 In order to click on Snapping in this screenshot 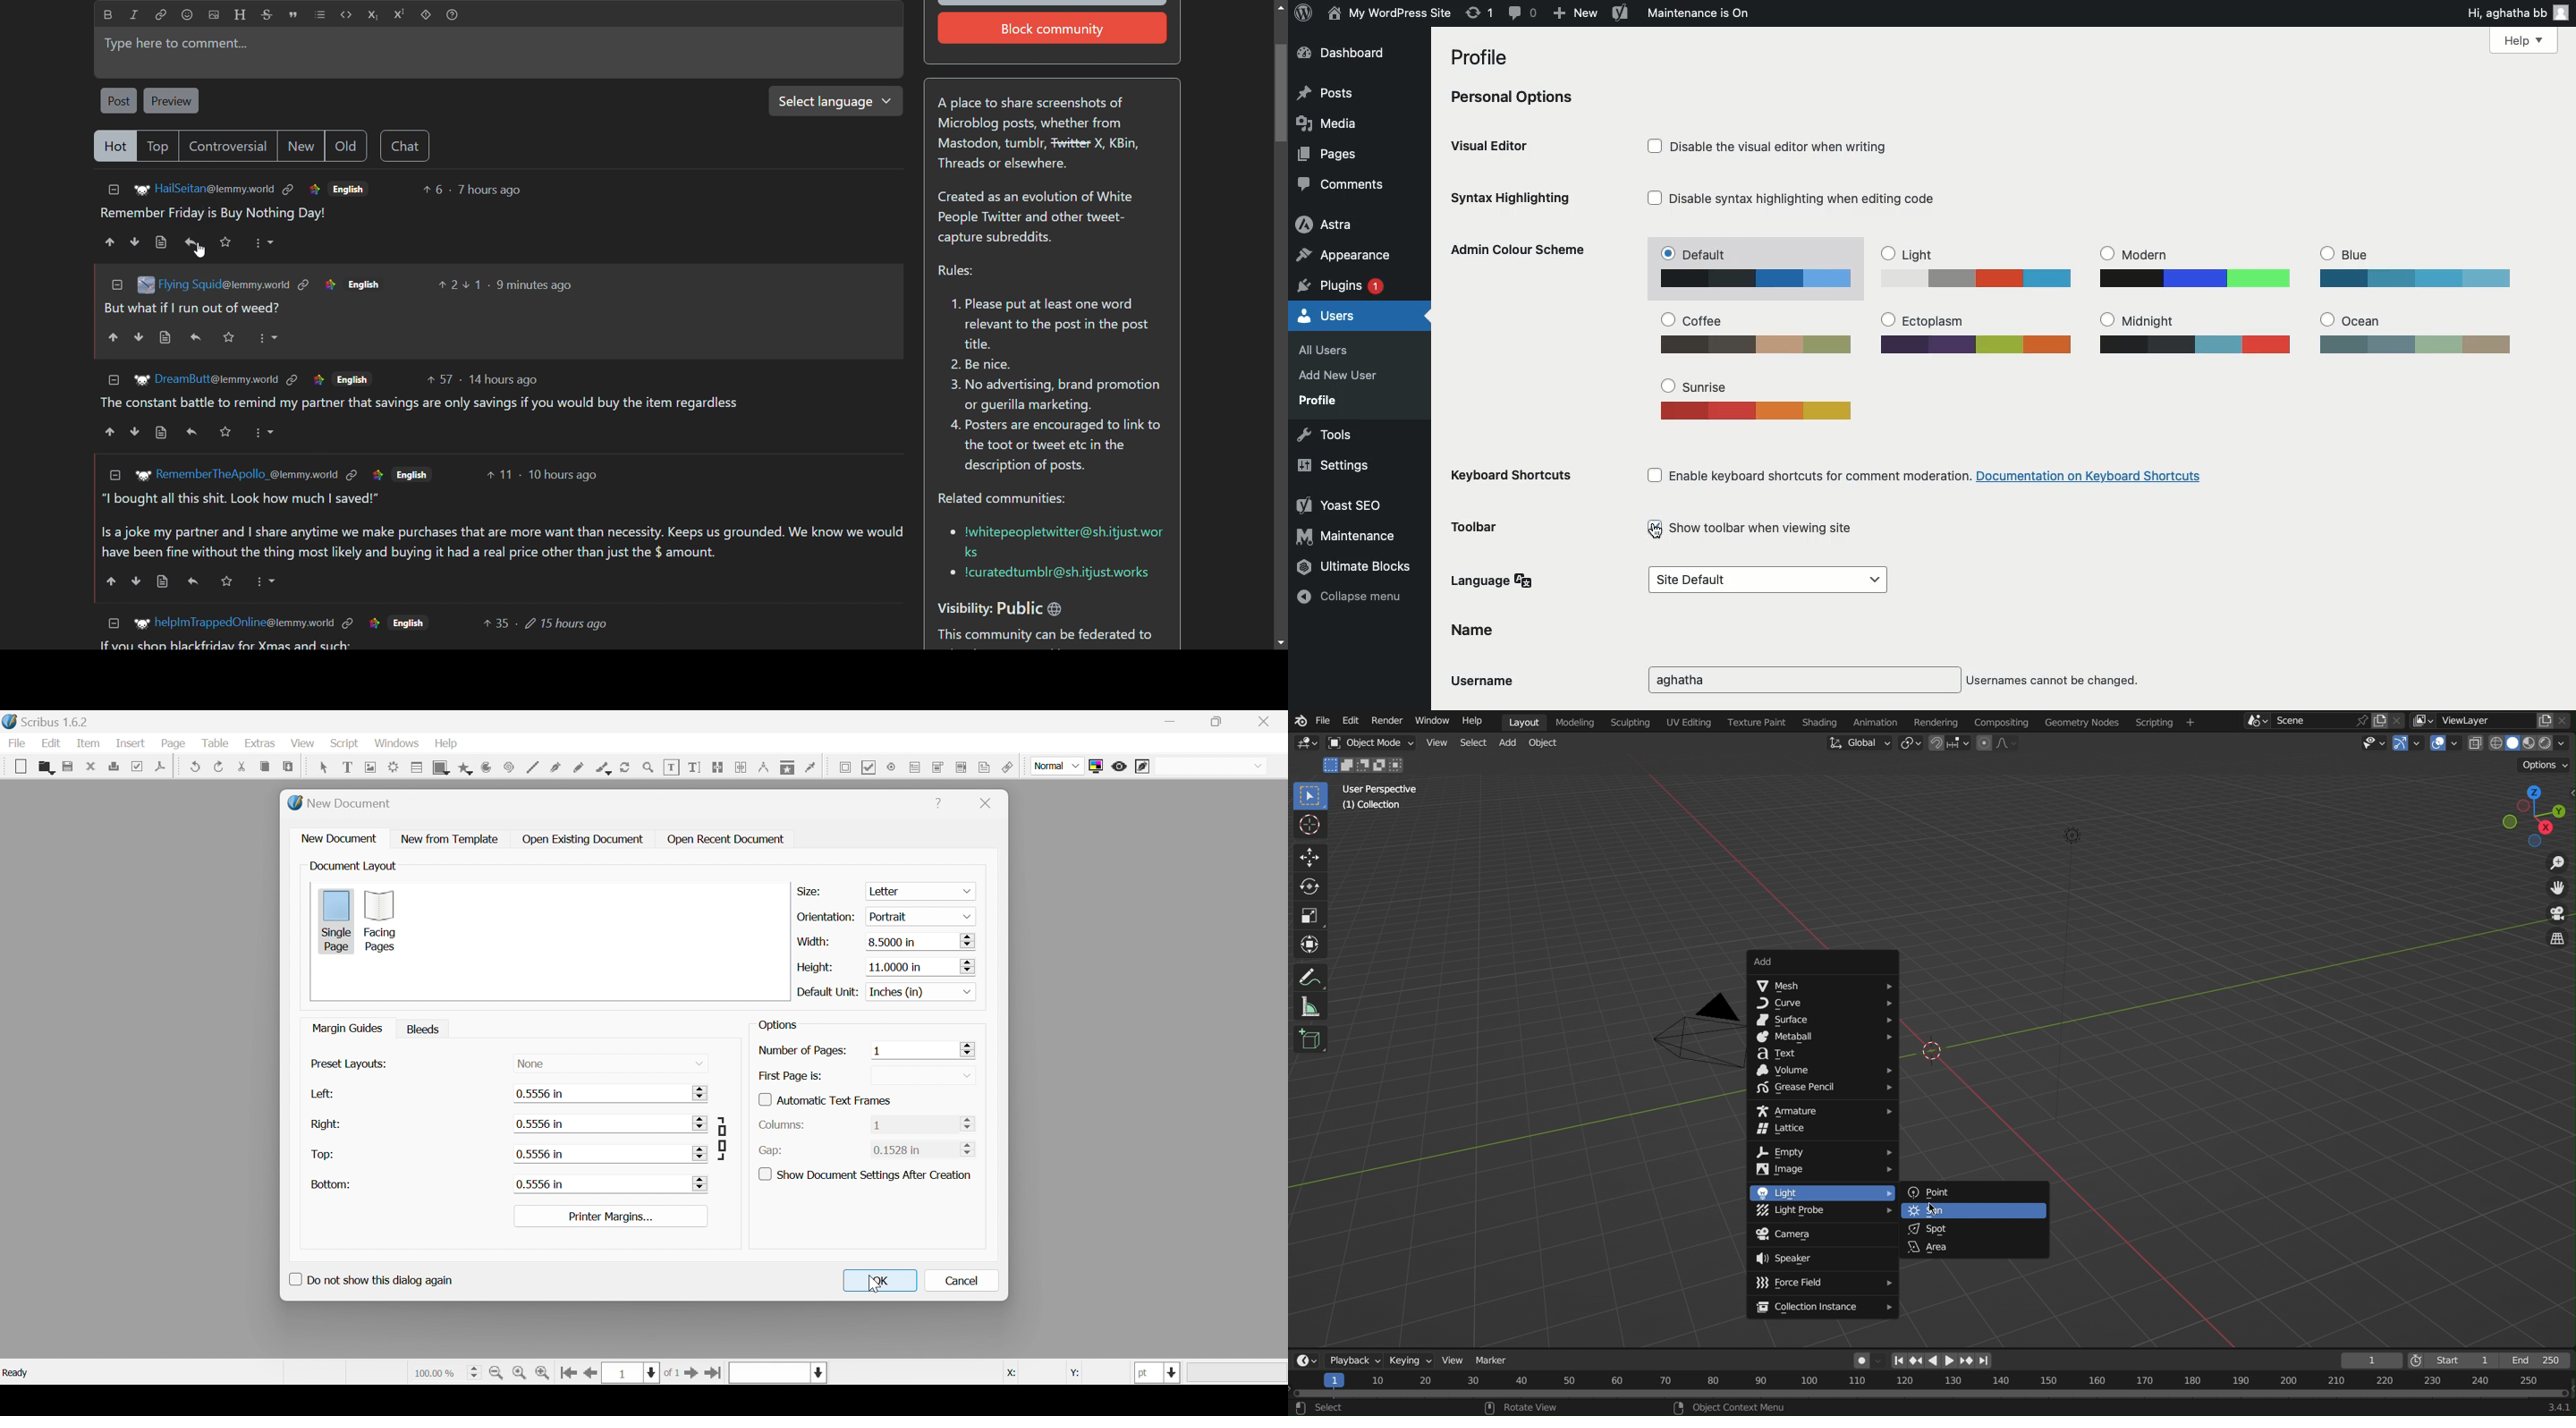, I will do `click(1950, 745)`.